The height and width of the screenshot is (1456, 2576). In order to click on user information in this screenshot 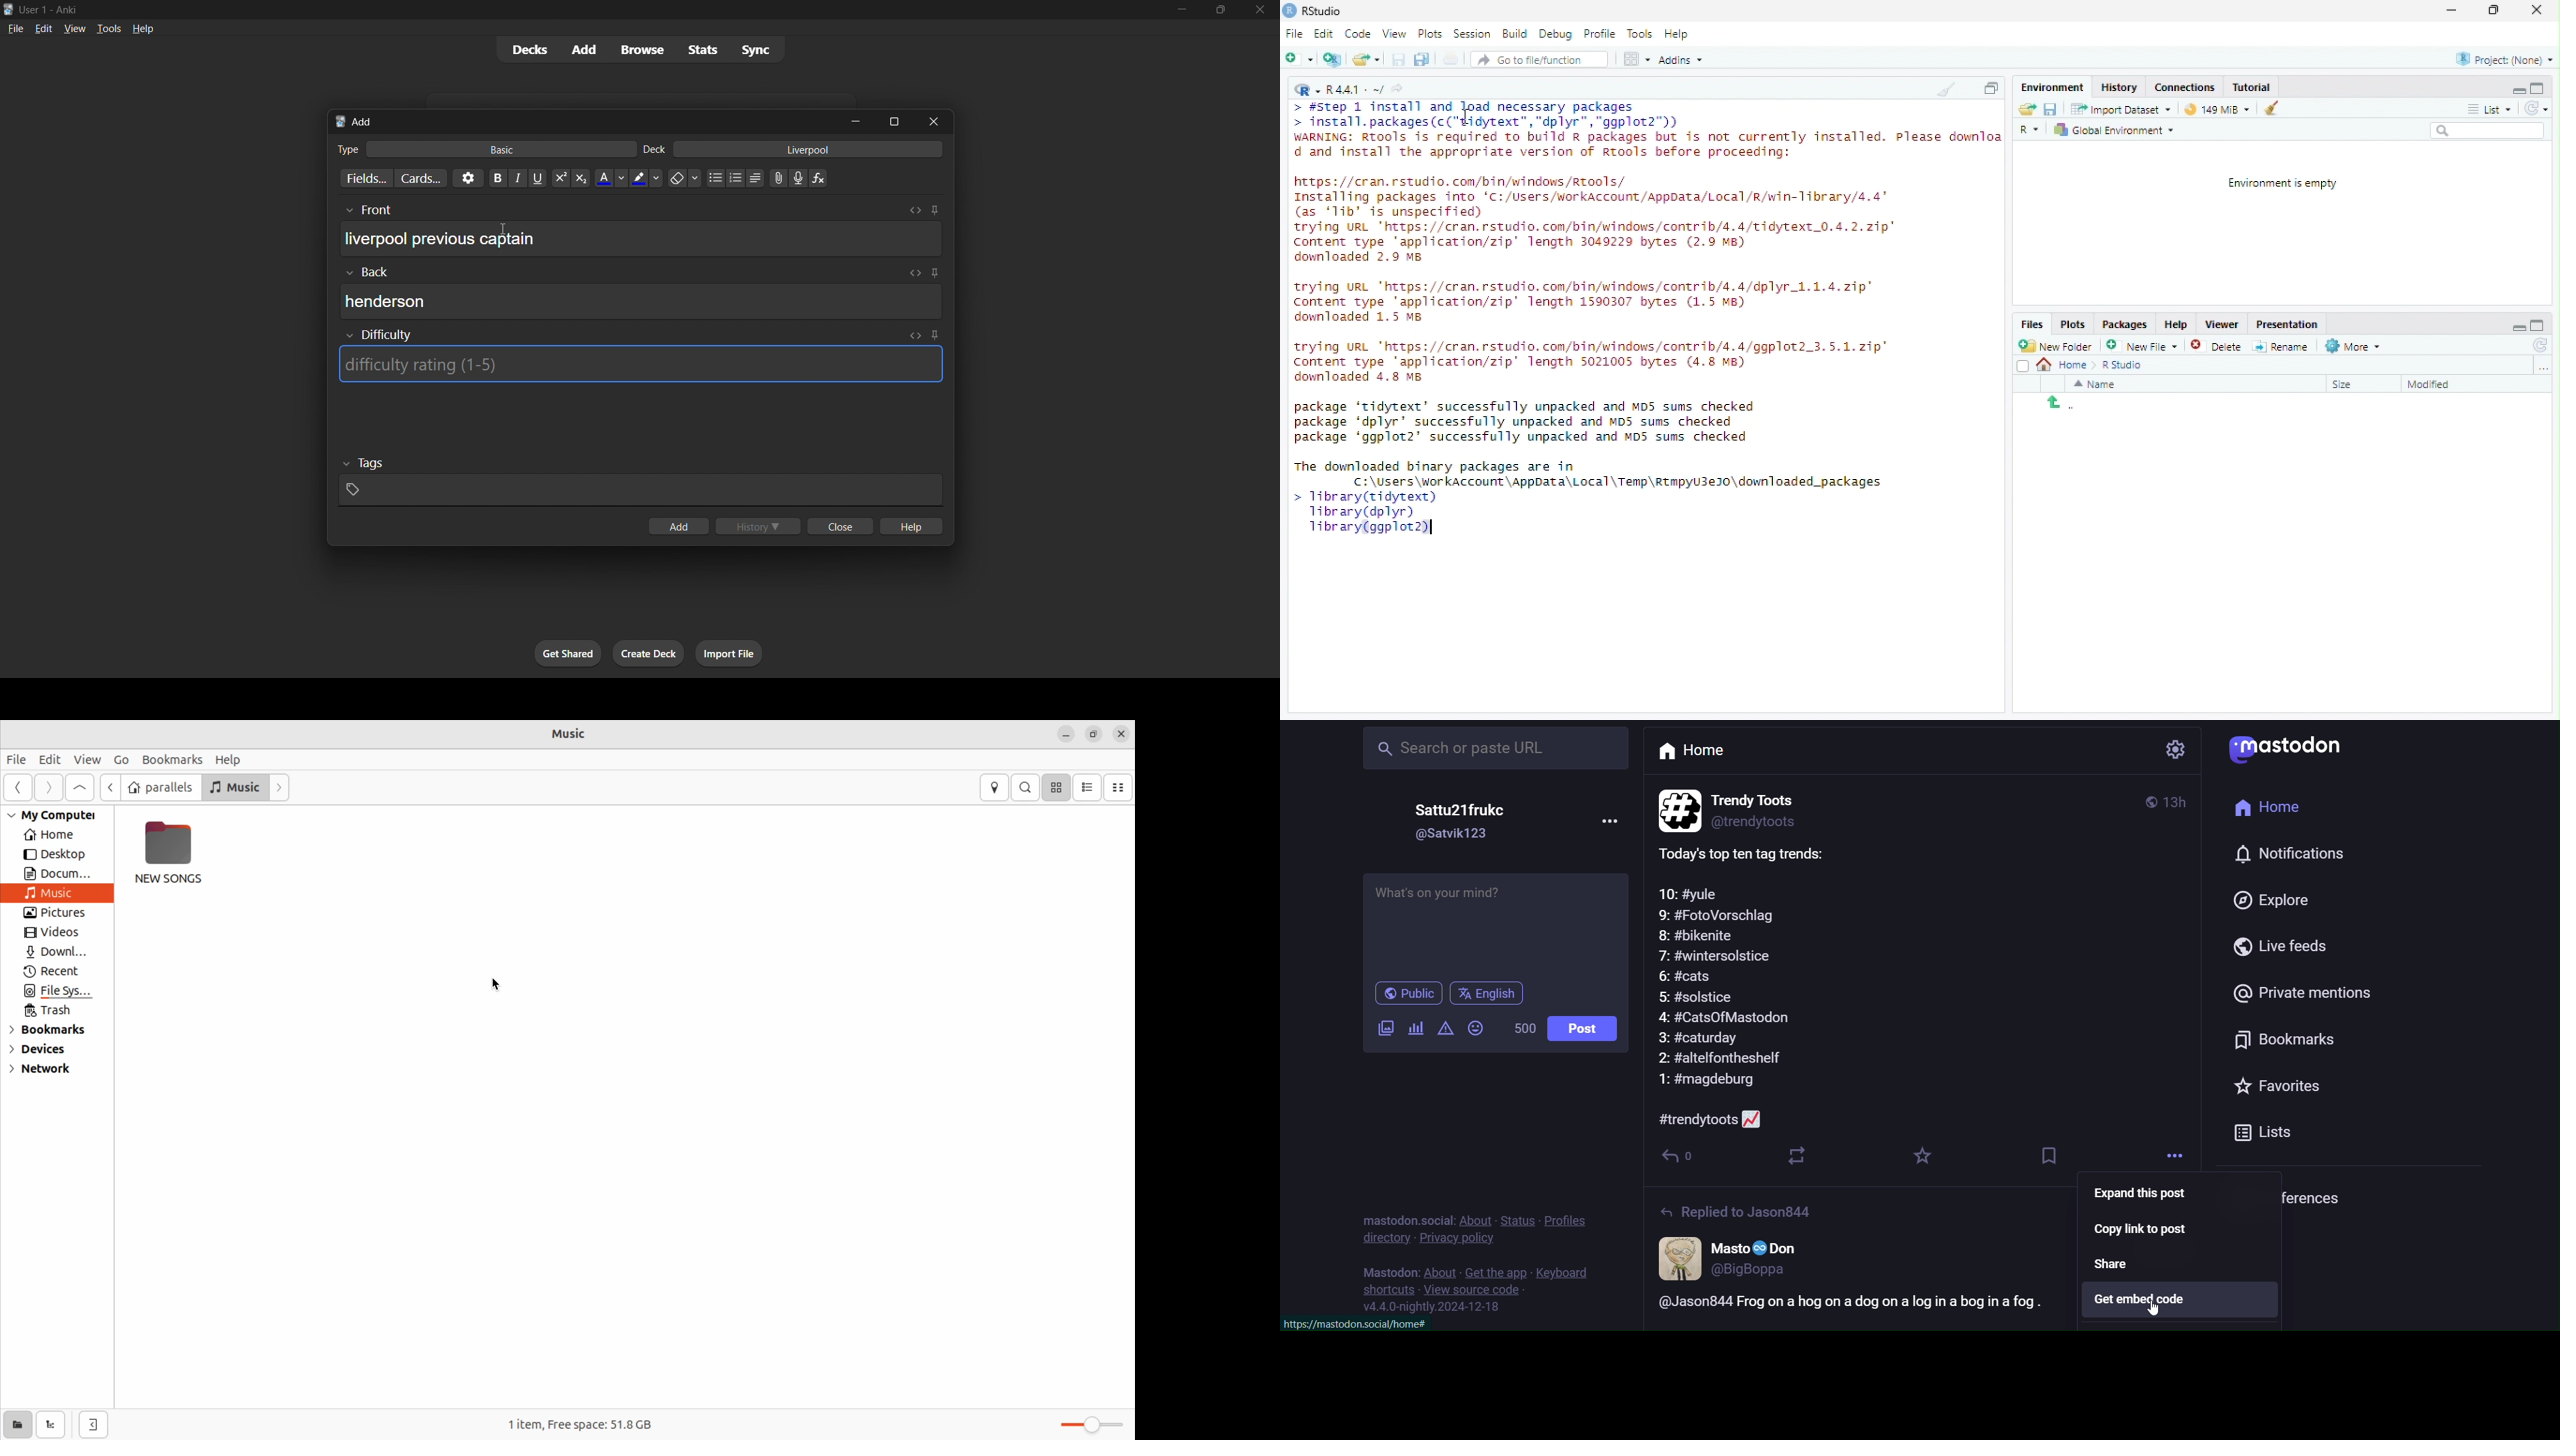, I will do `click(1737, 1257)`.